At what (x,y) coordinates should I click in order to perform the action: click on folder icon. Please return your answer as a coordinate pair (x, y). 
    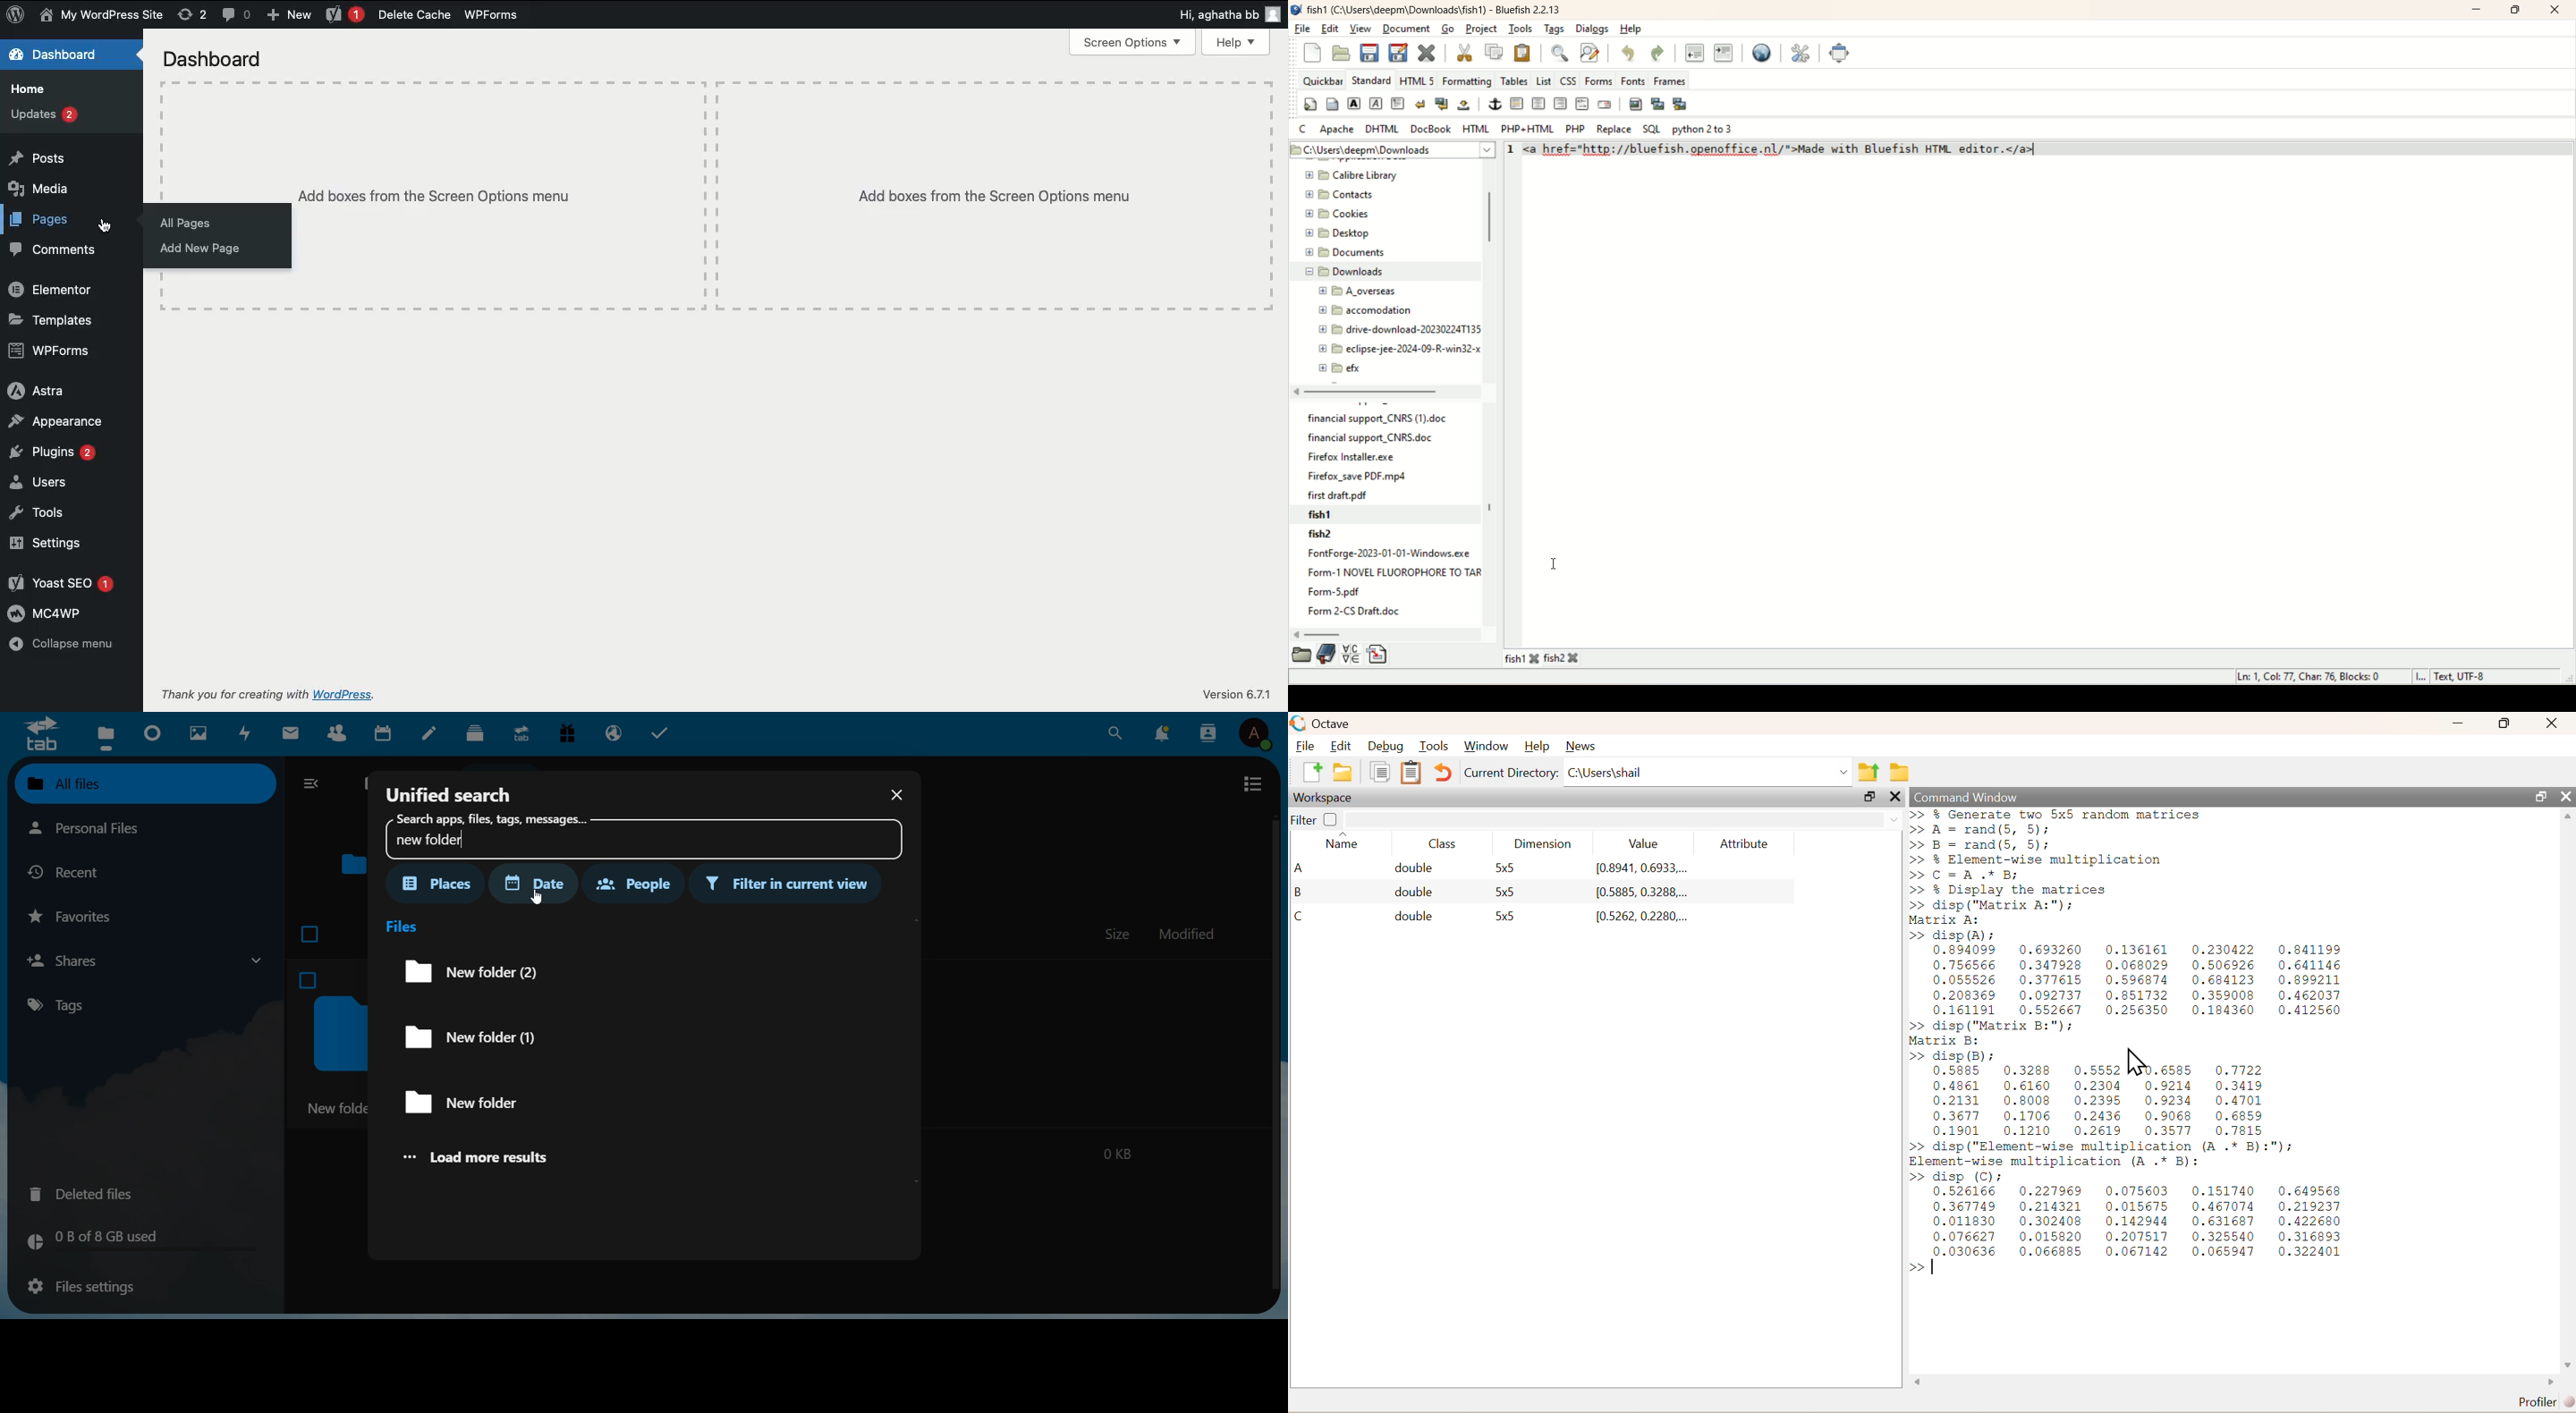
    Looking at the image, I should click on (337, 1034).